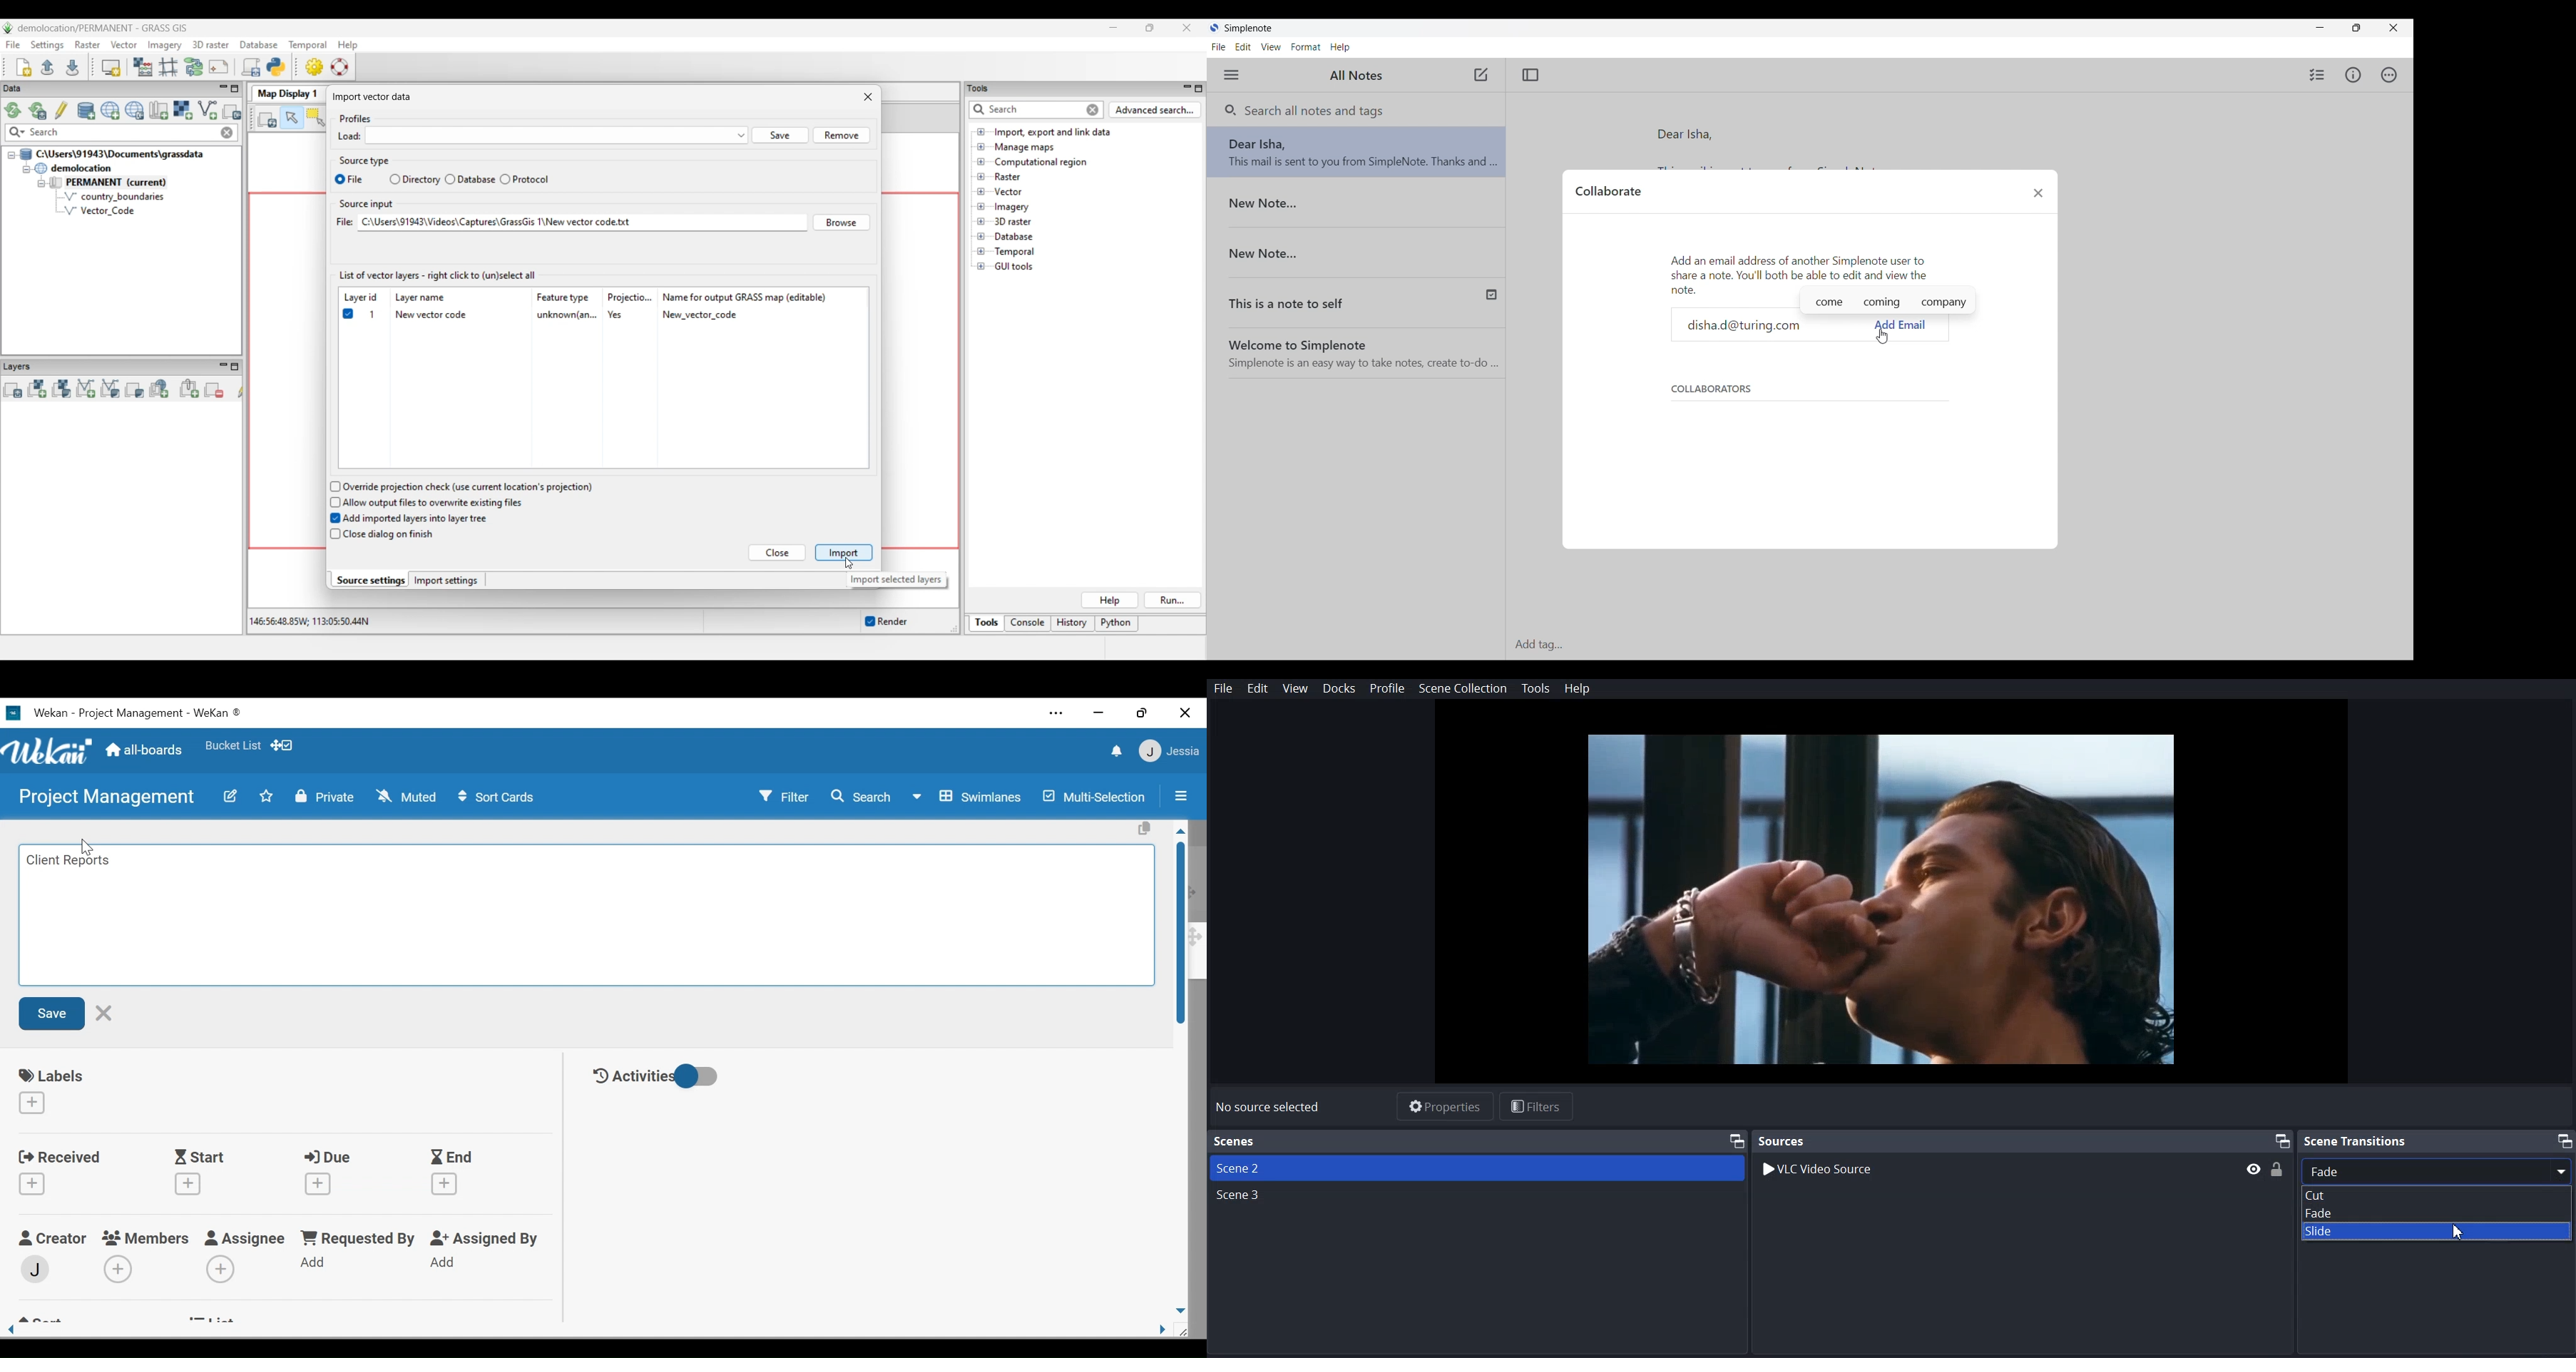  I want to click on Vertical Scroll bar, so click(1181, 948).